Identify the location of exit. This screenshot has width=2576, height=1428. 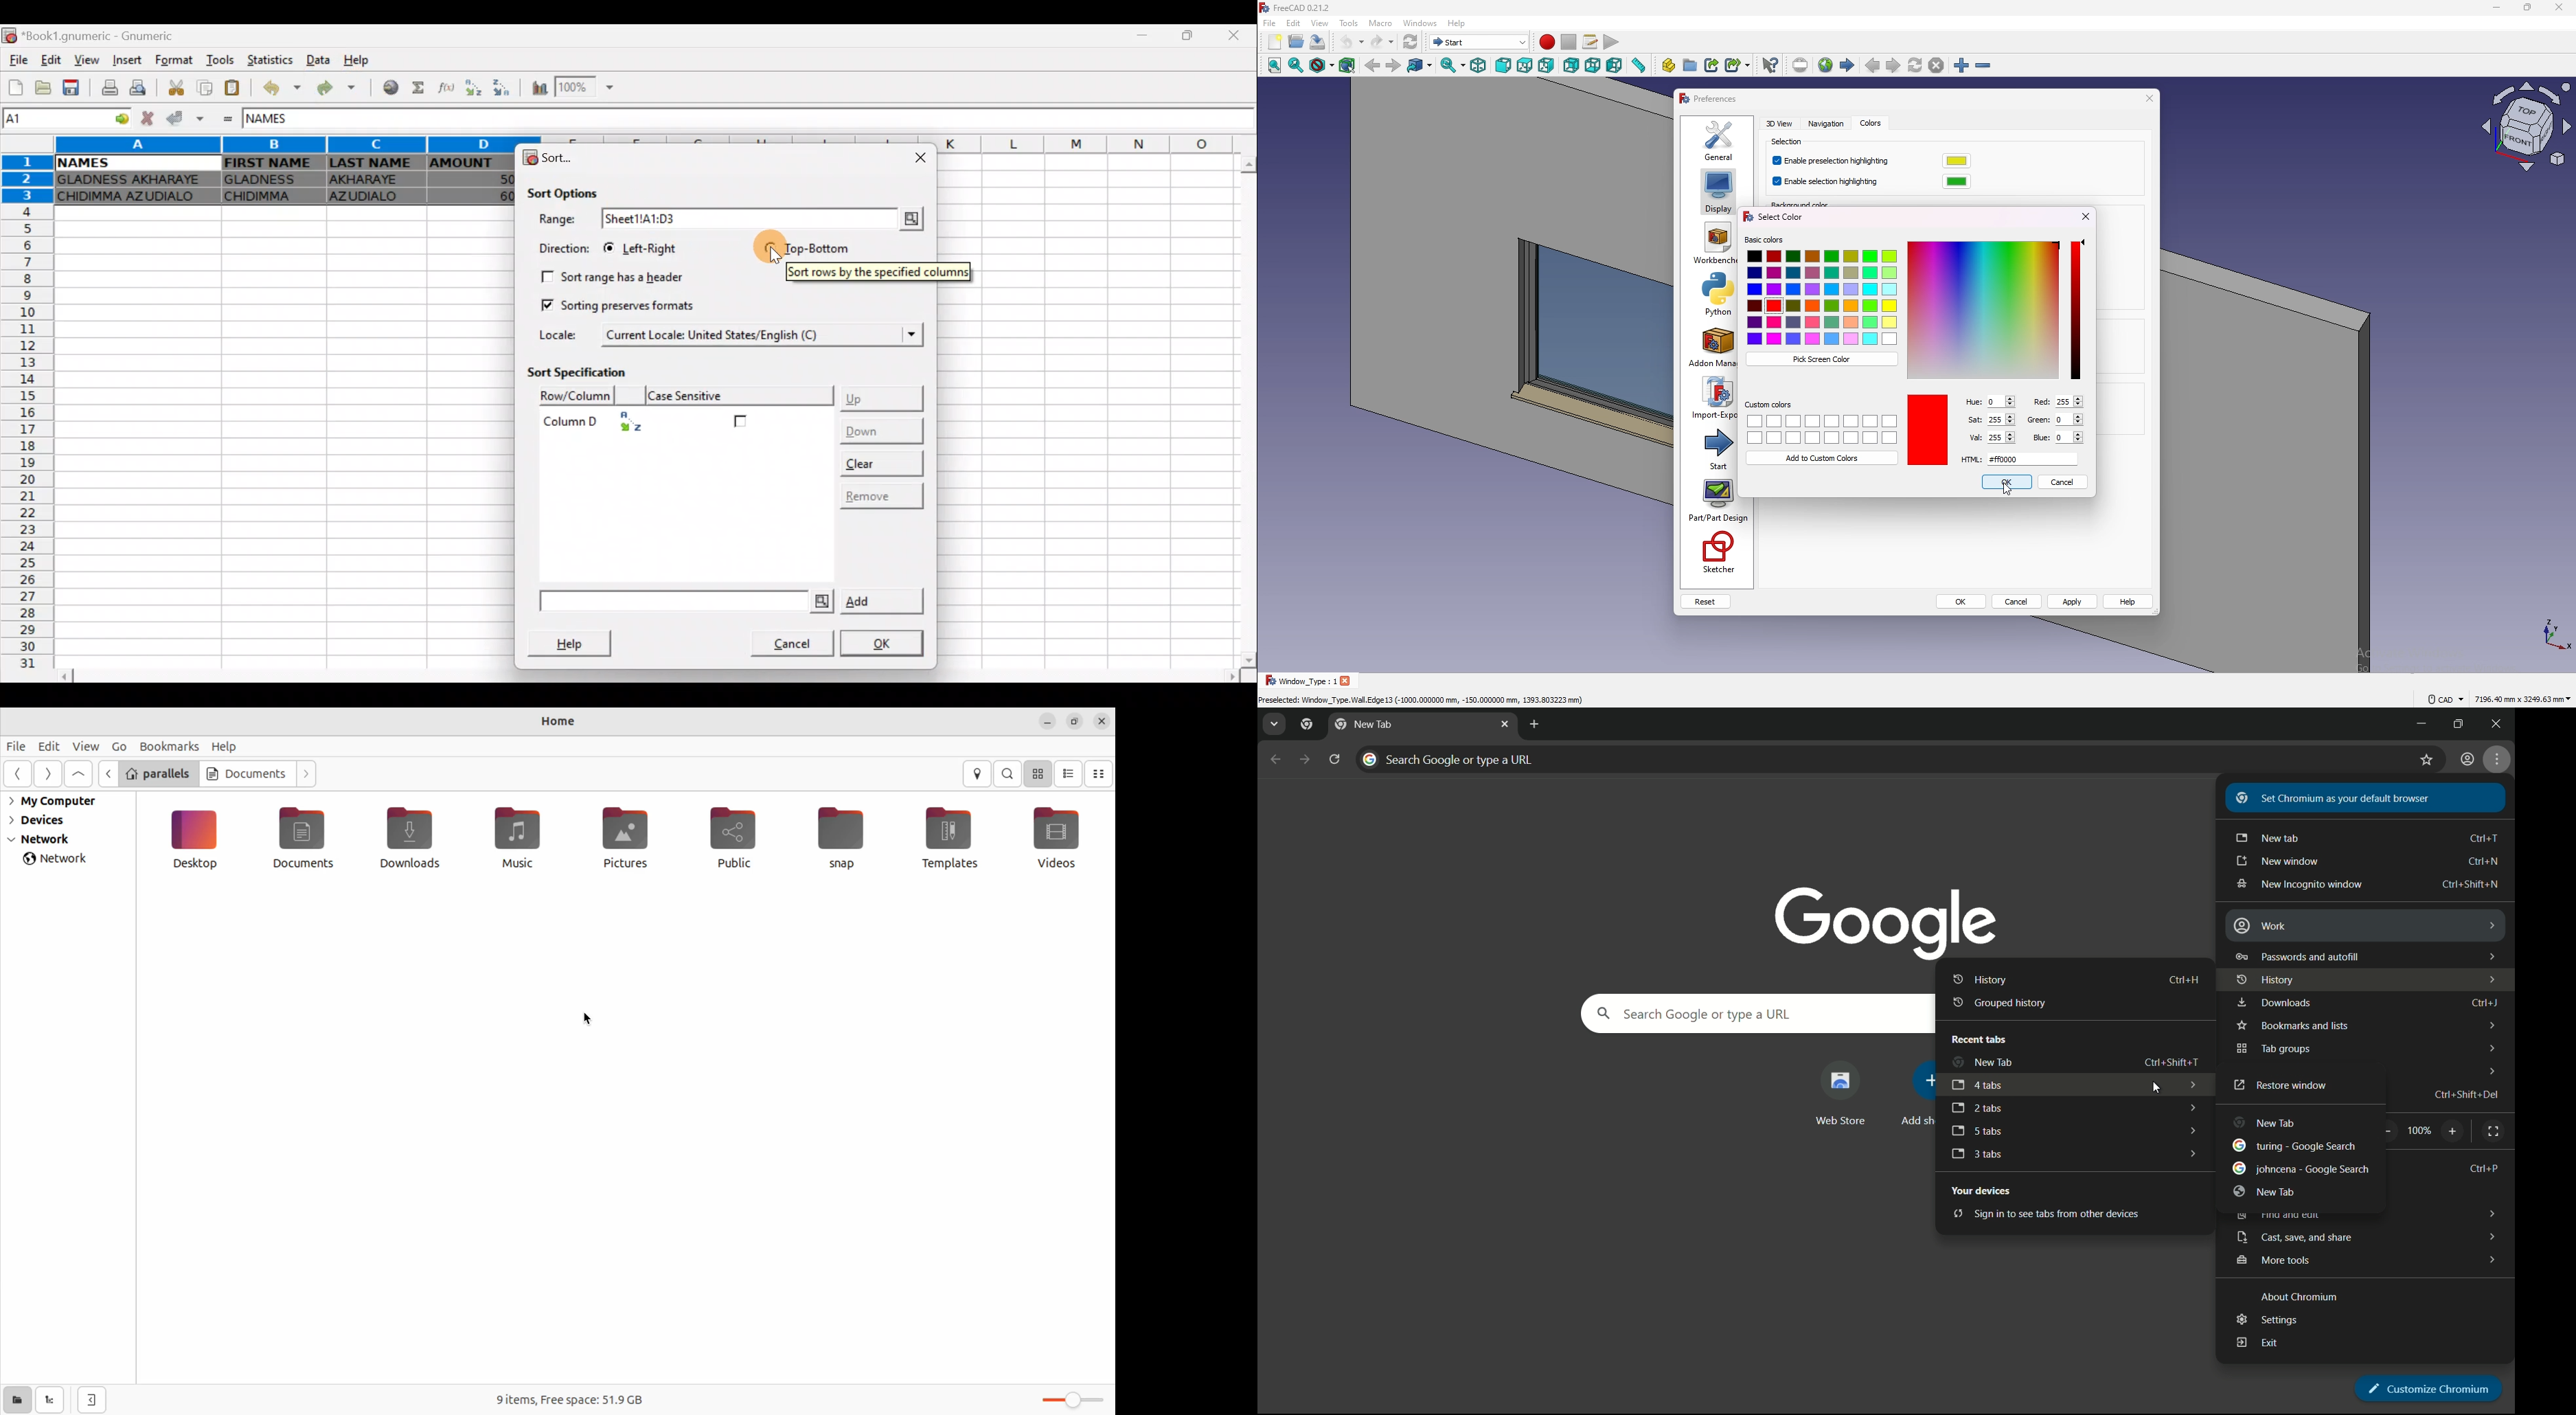
(2147, 98).